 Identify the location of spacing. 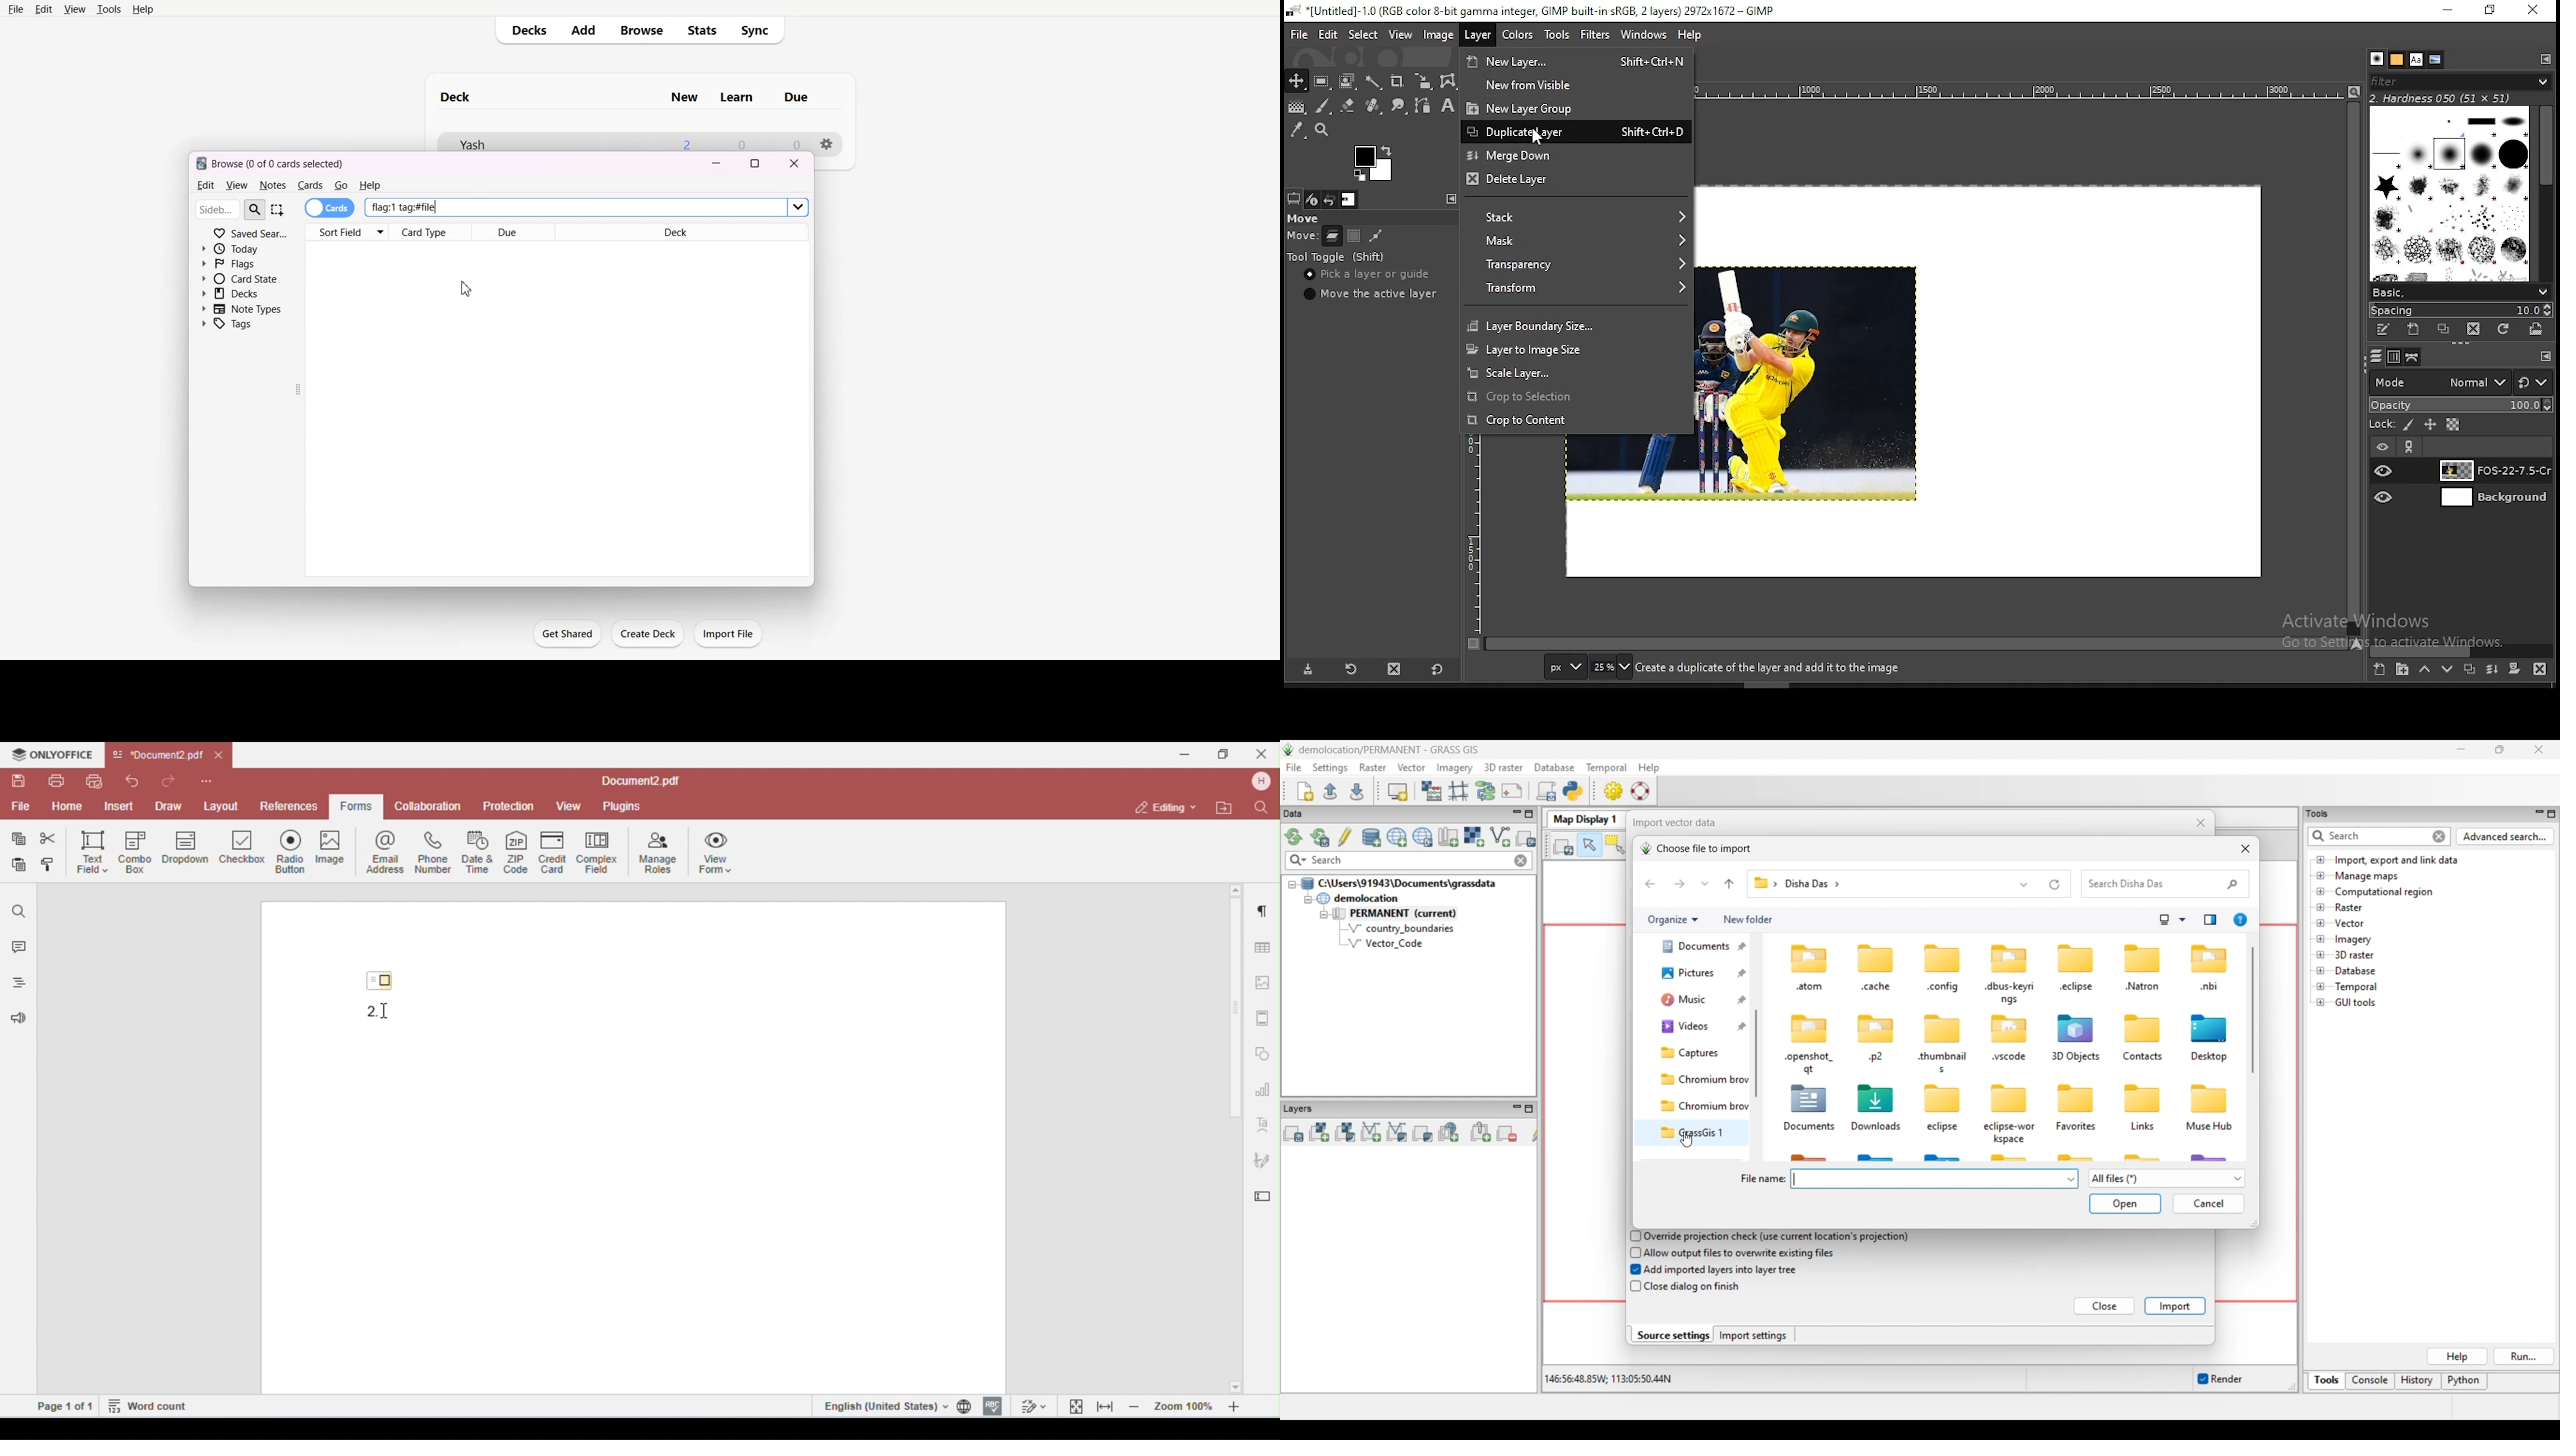
(2460, 309).